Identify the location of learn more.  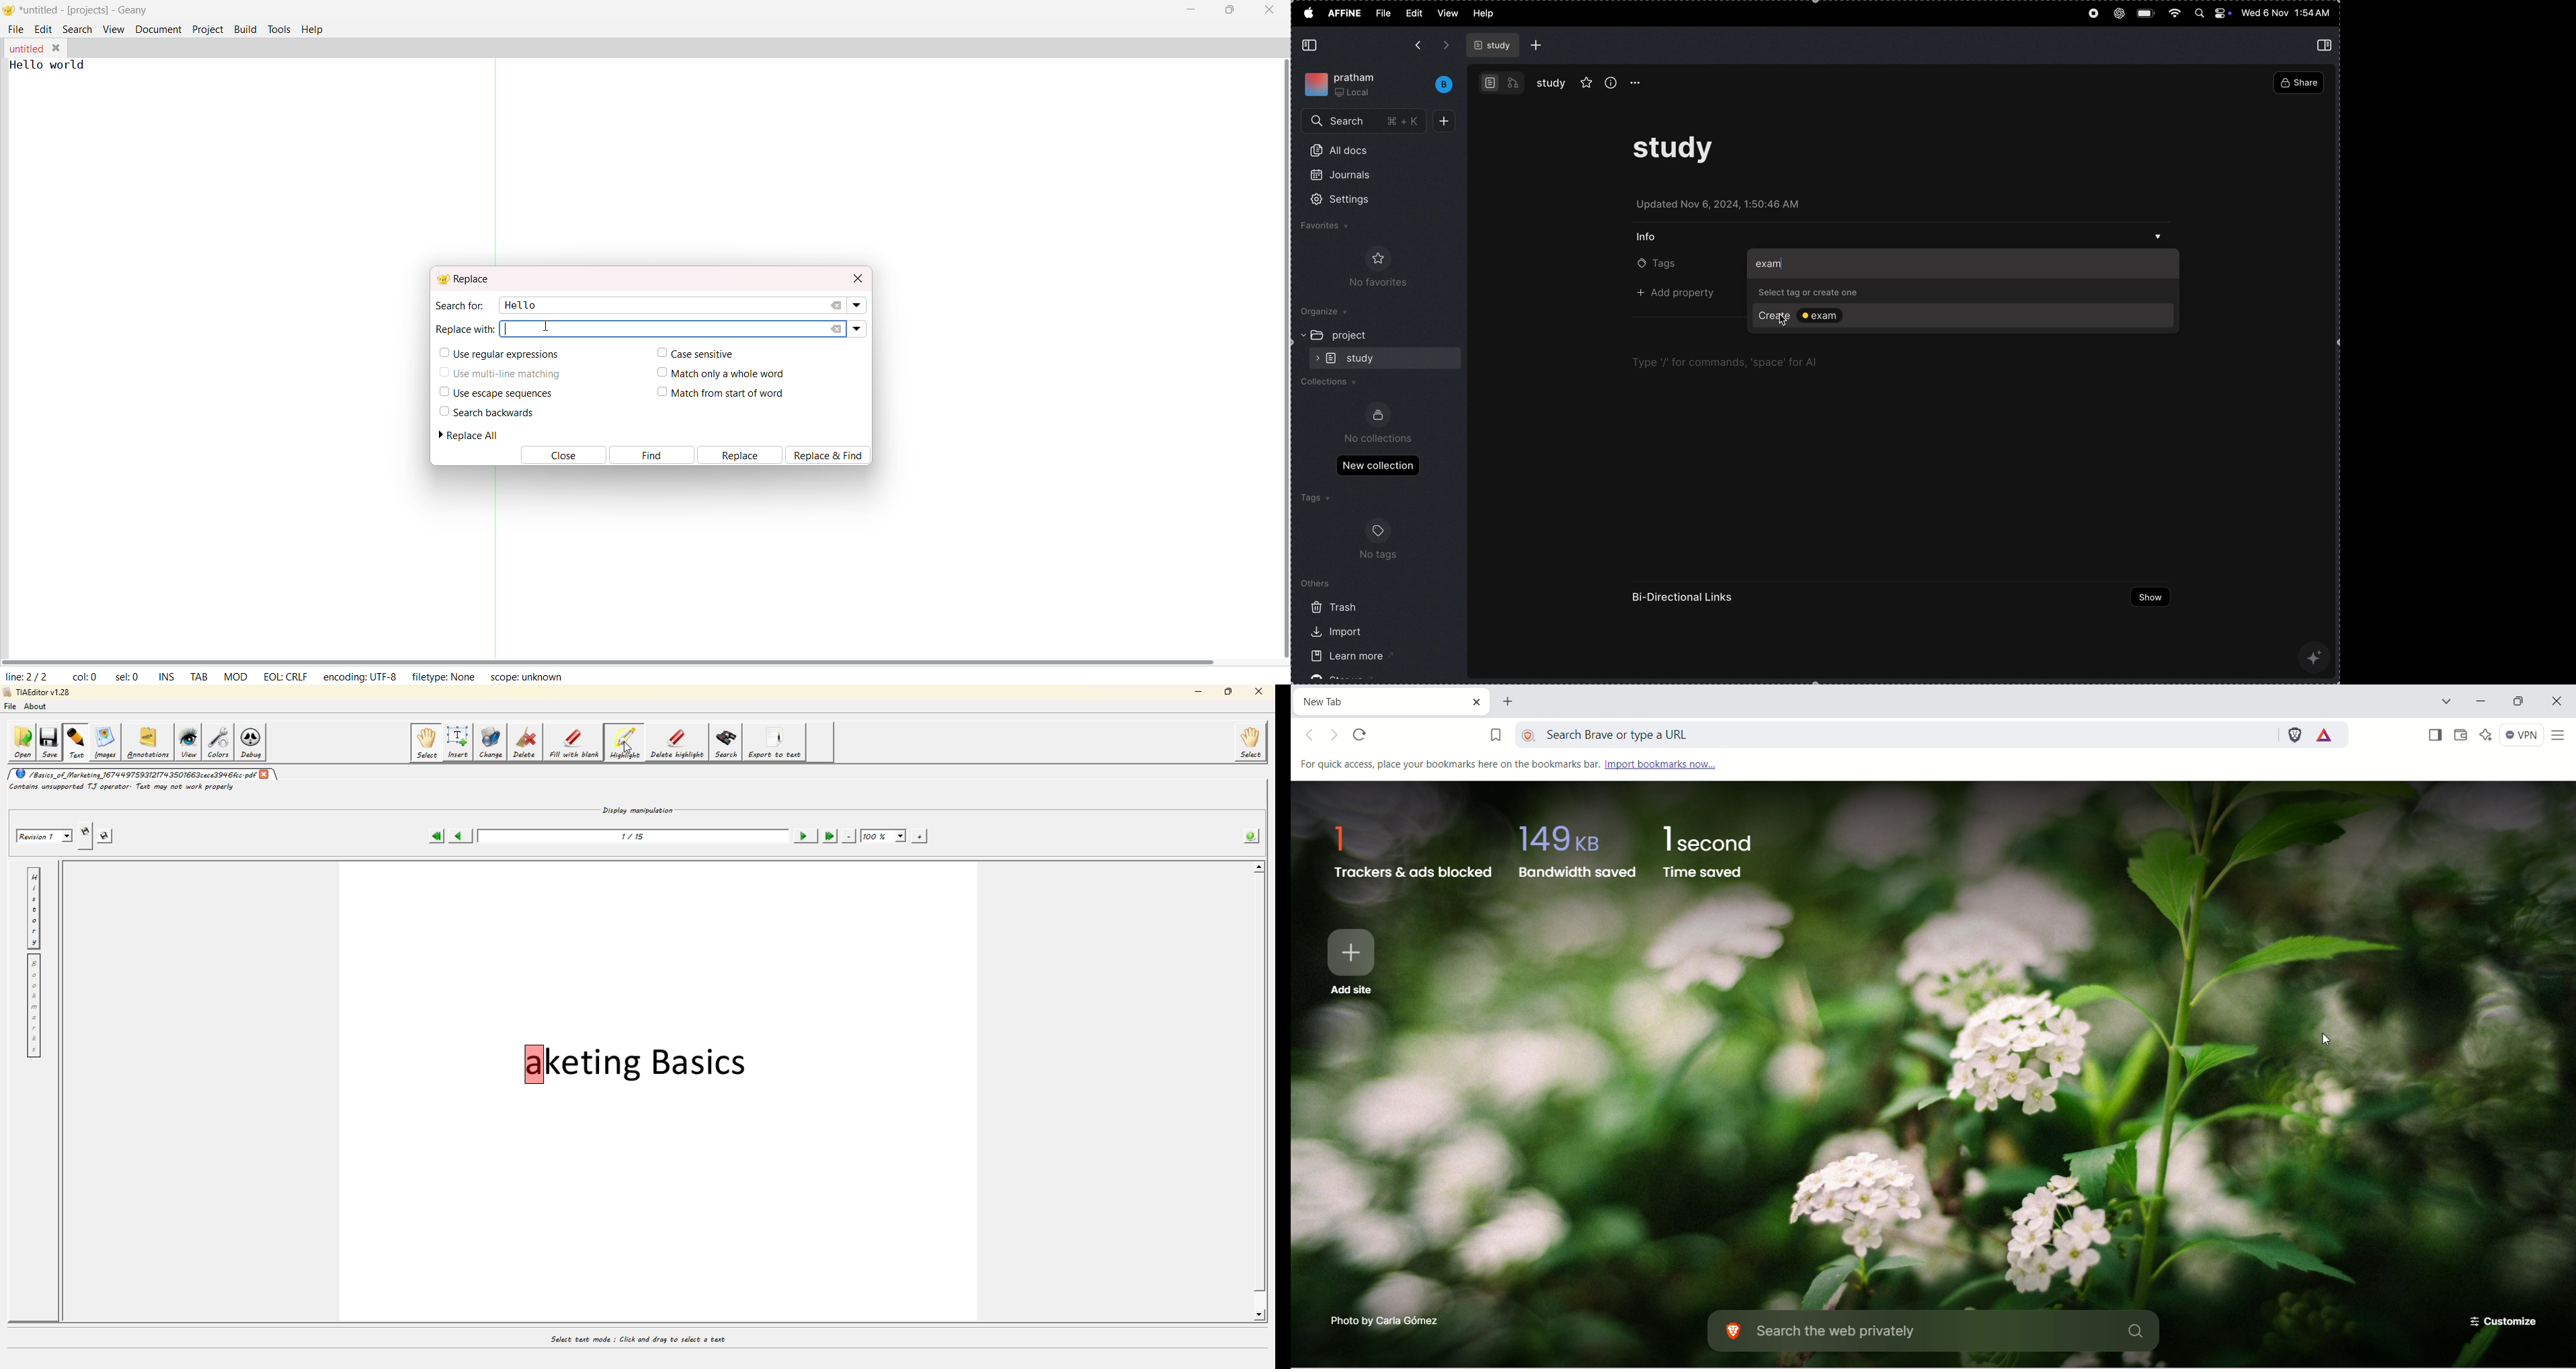
(1340, 658).